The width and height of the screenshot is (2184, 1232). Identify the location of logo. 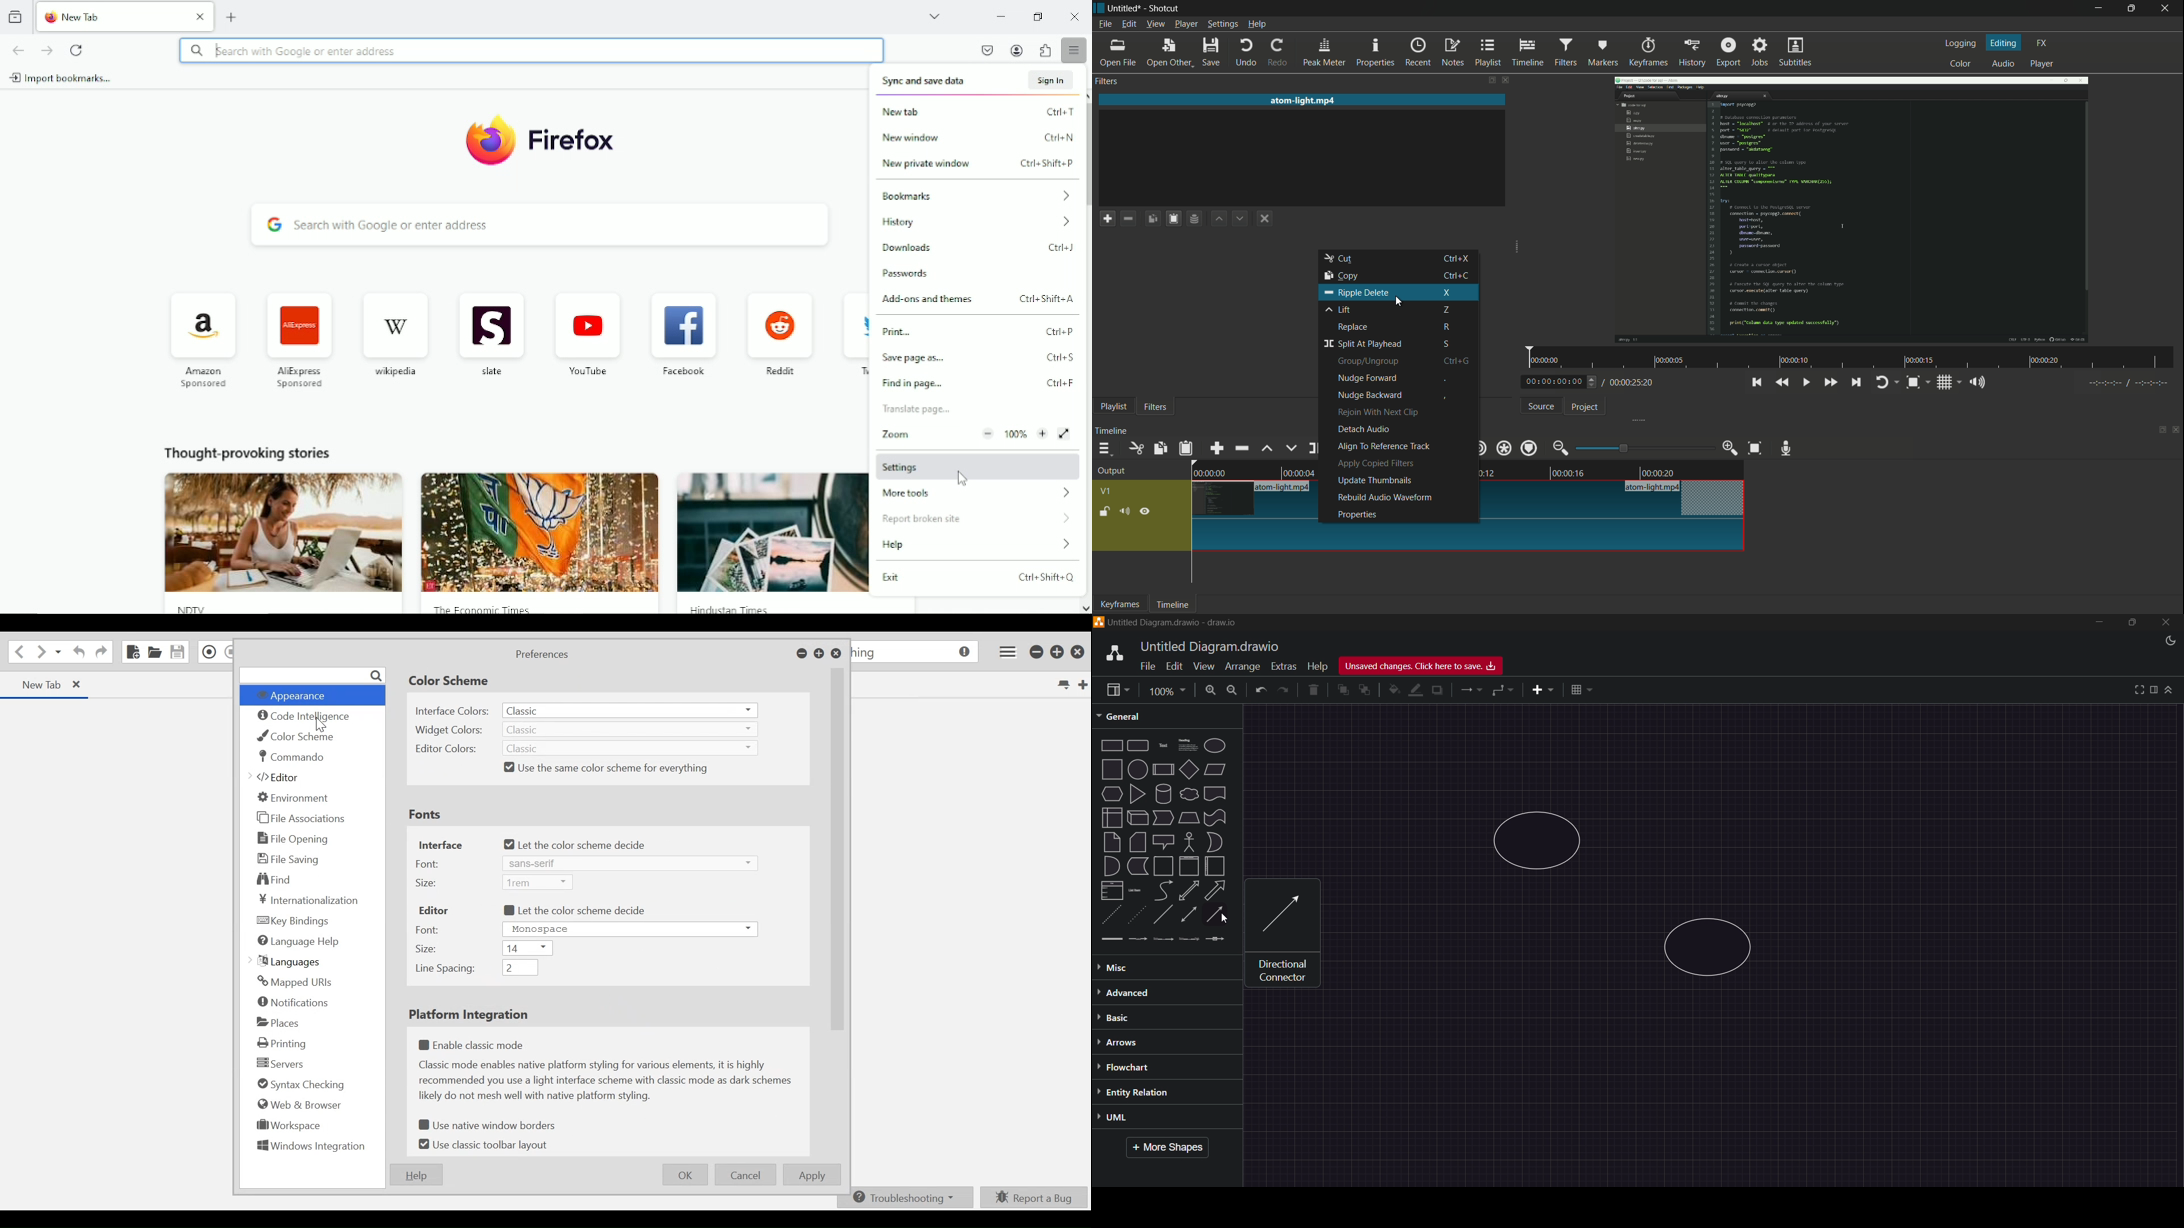
(1112, 652).